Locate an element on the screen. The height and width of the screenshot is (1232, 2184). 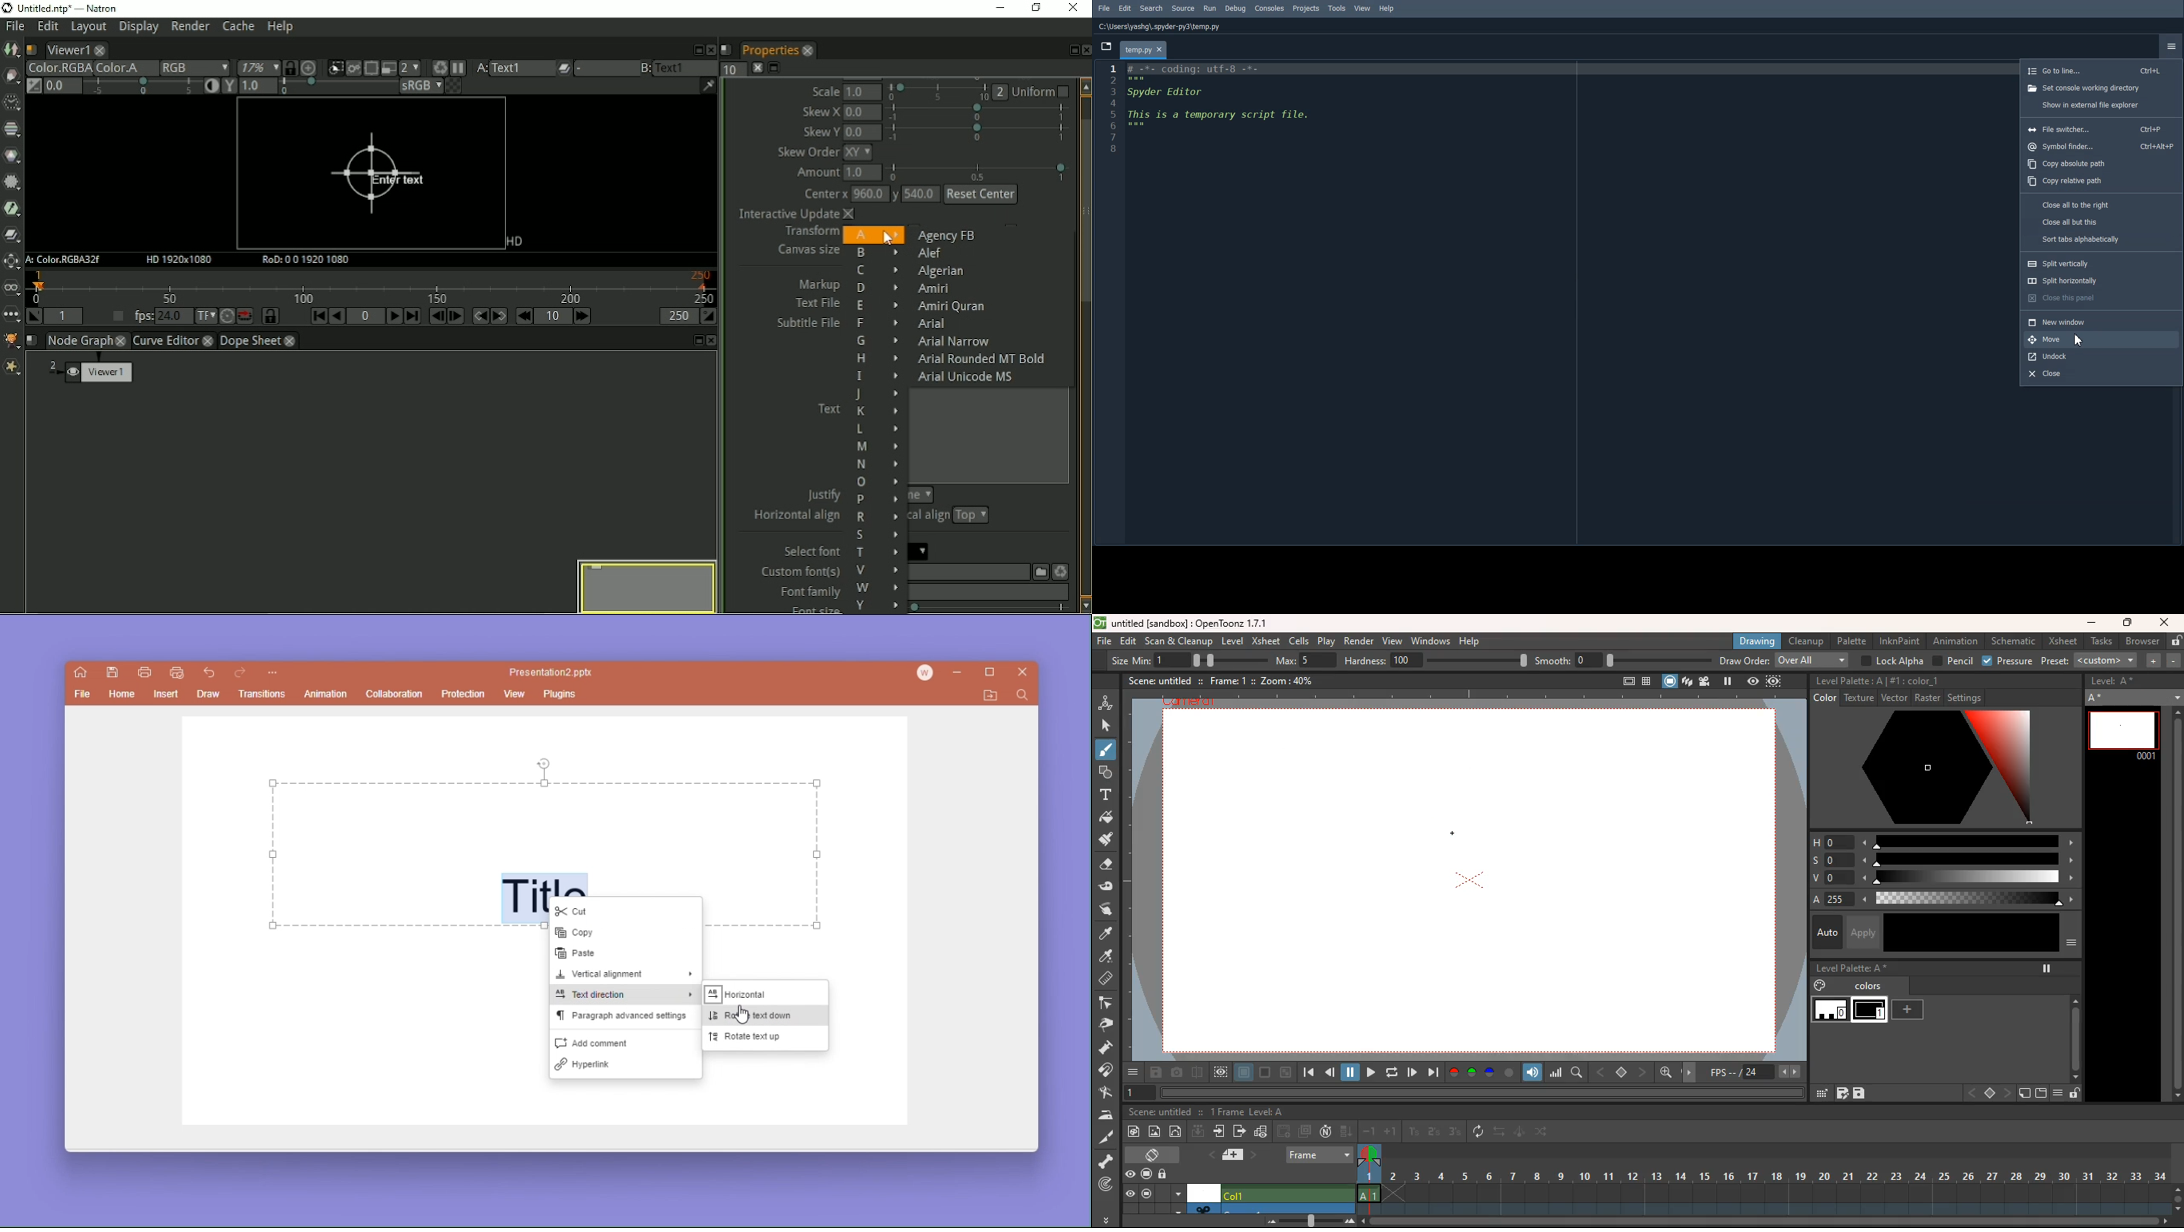
smooth: is located at coordinates (1622, 660).